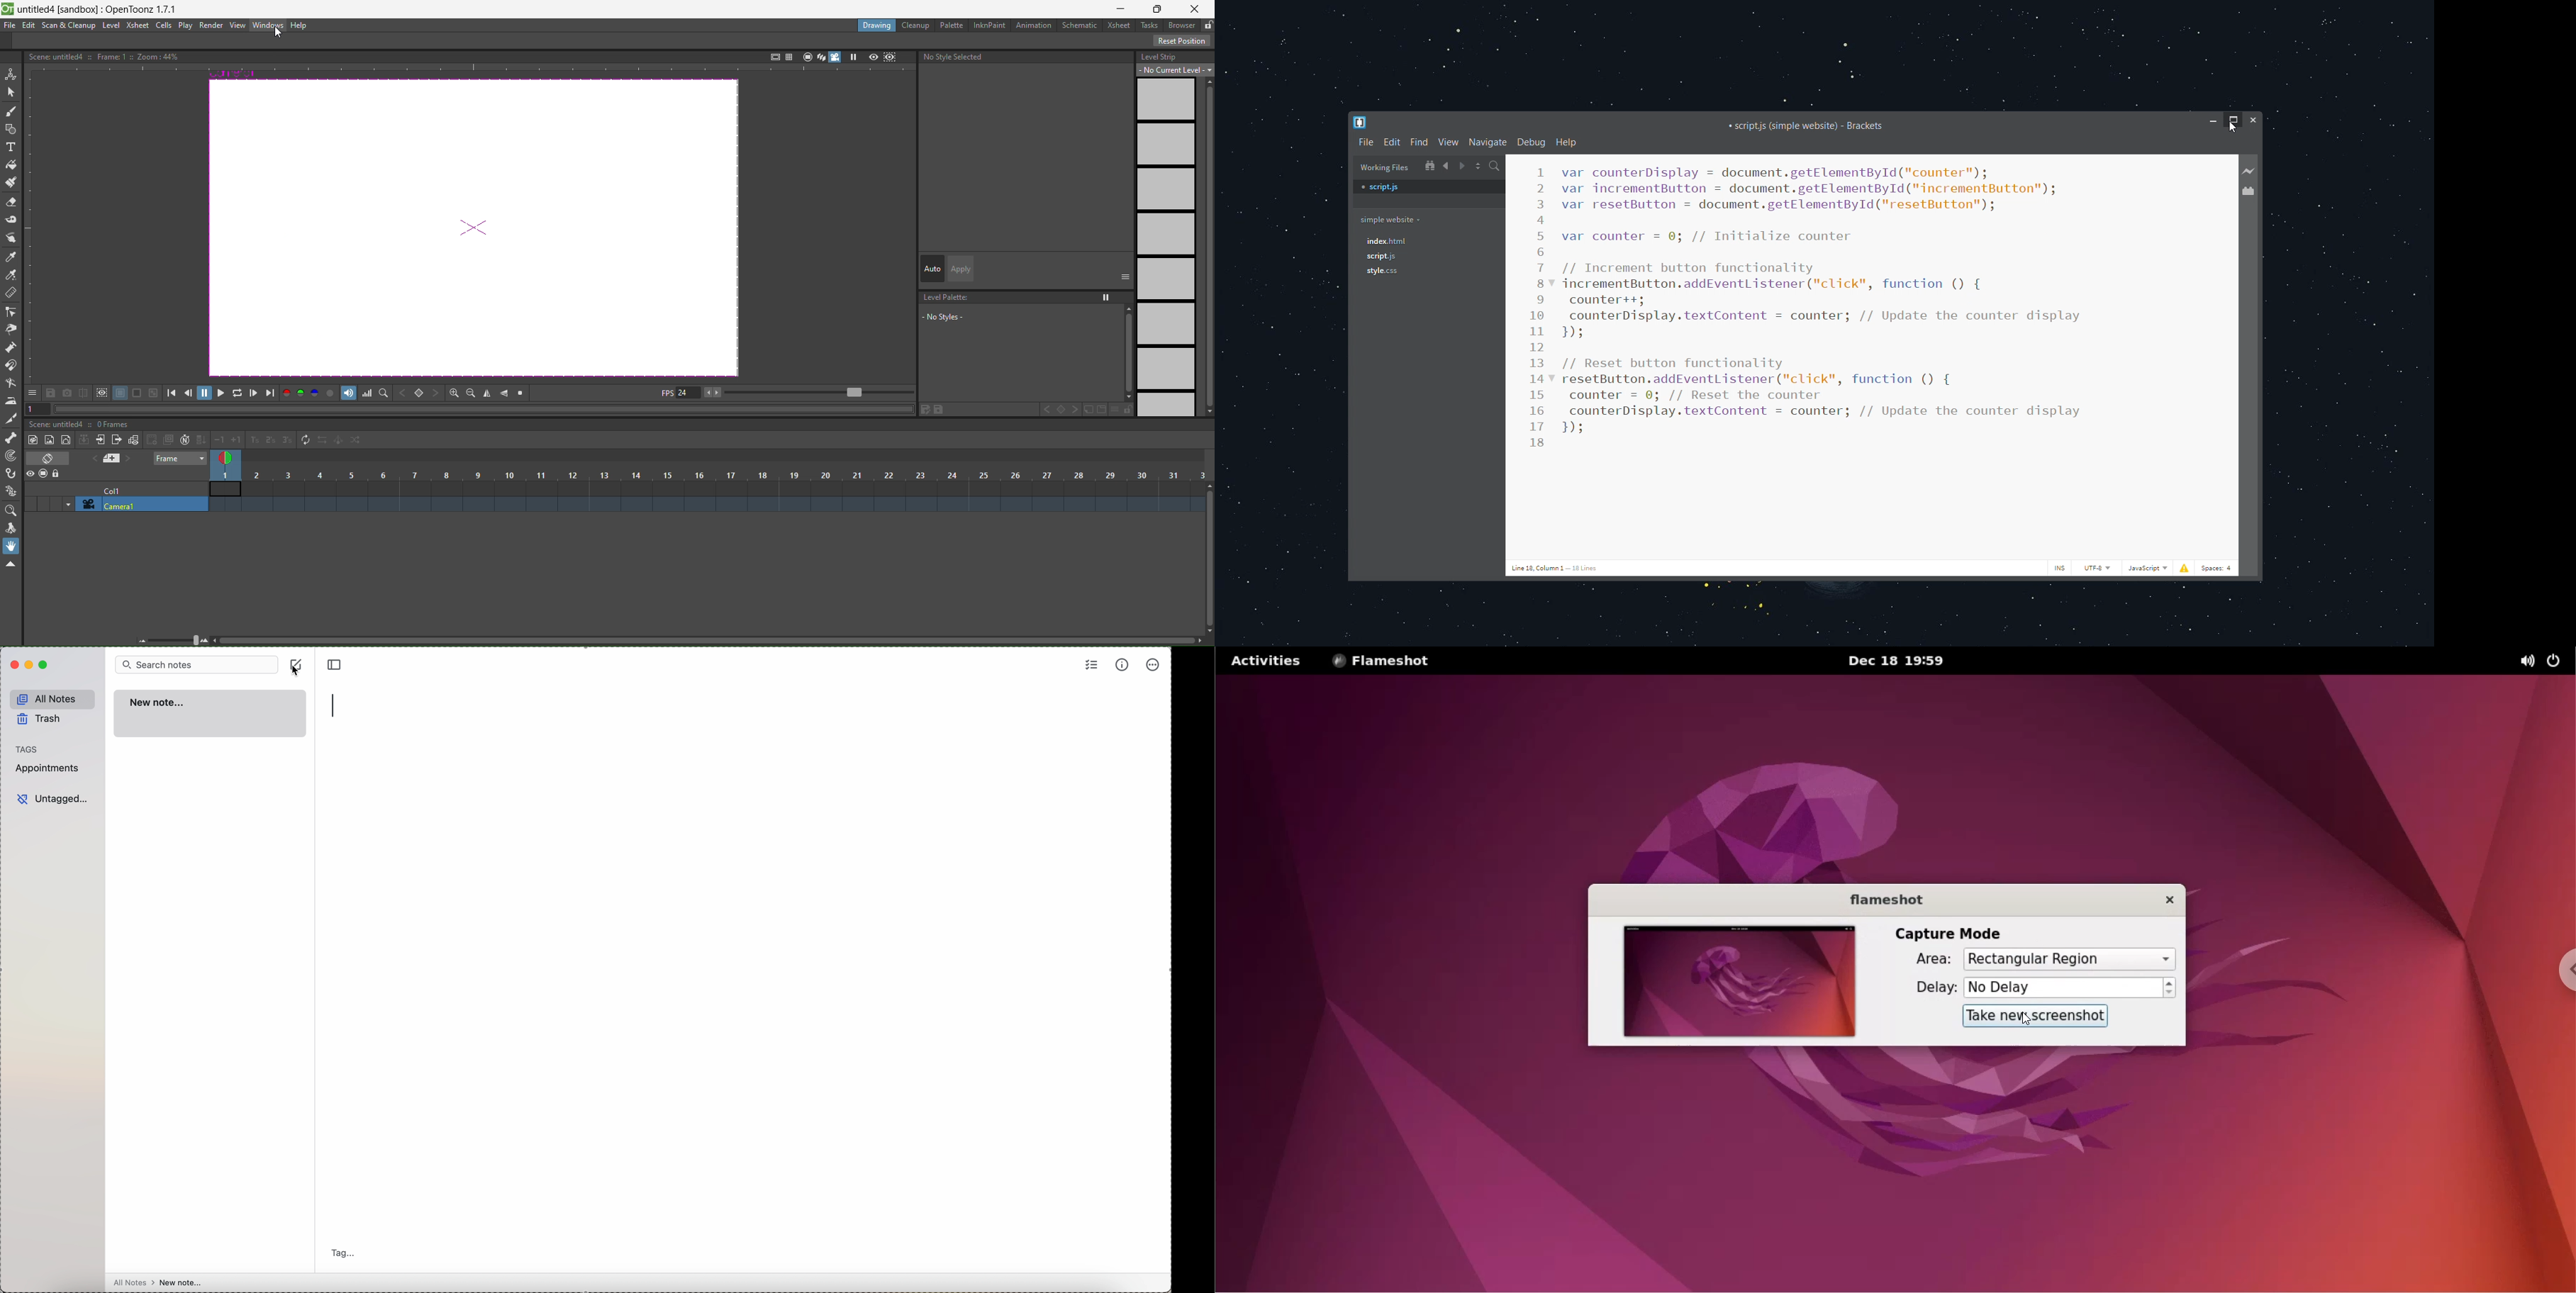 Image resolution: width=2576 pixels, height=1316 pixels. What do you see at coordinates (1120, 9) in the screenshot?
I see `minimize` at bounding box center [1120, 9].